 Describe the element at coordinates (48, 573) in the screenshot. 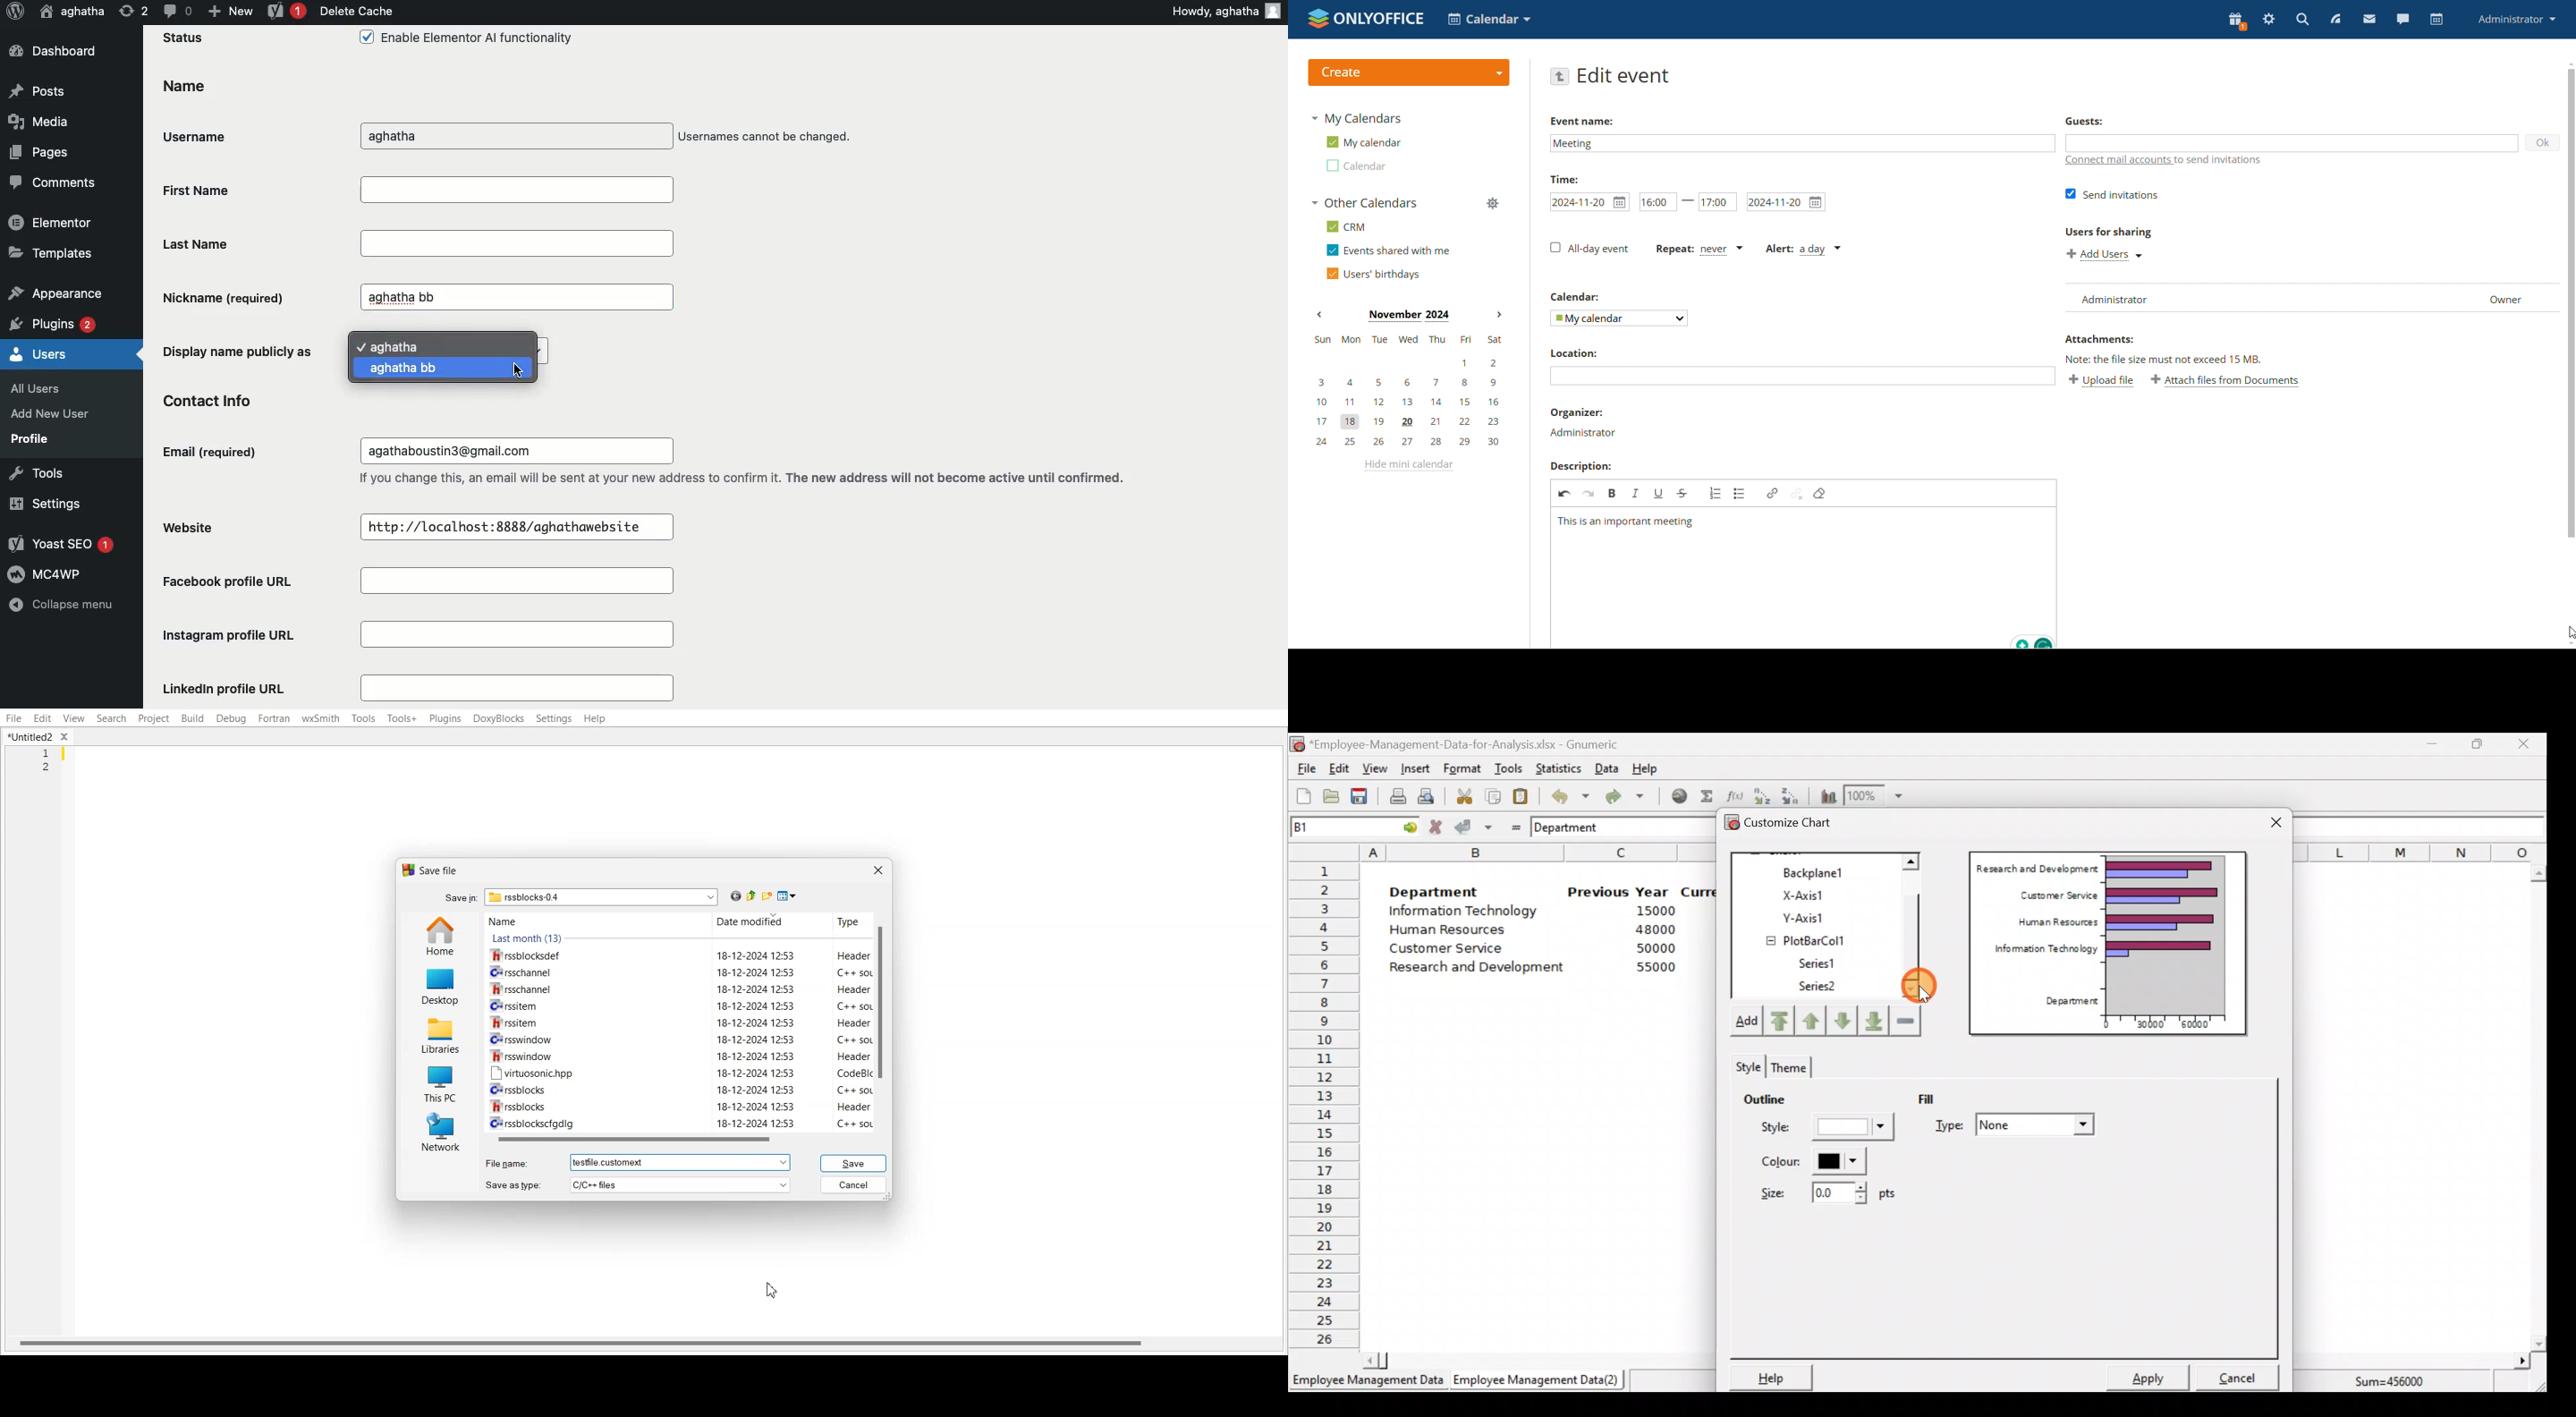

I see `MC4WP` at that location.